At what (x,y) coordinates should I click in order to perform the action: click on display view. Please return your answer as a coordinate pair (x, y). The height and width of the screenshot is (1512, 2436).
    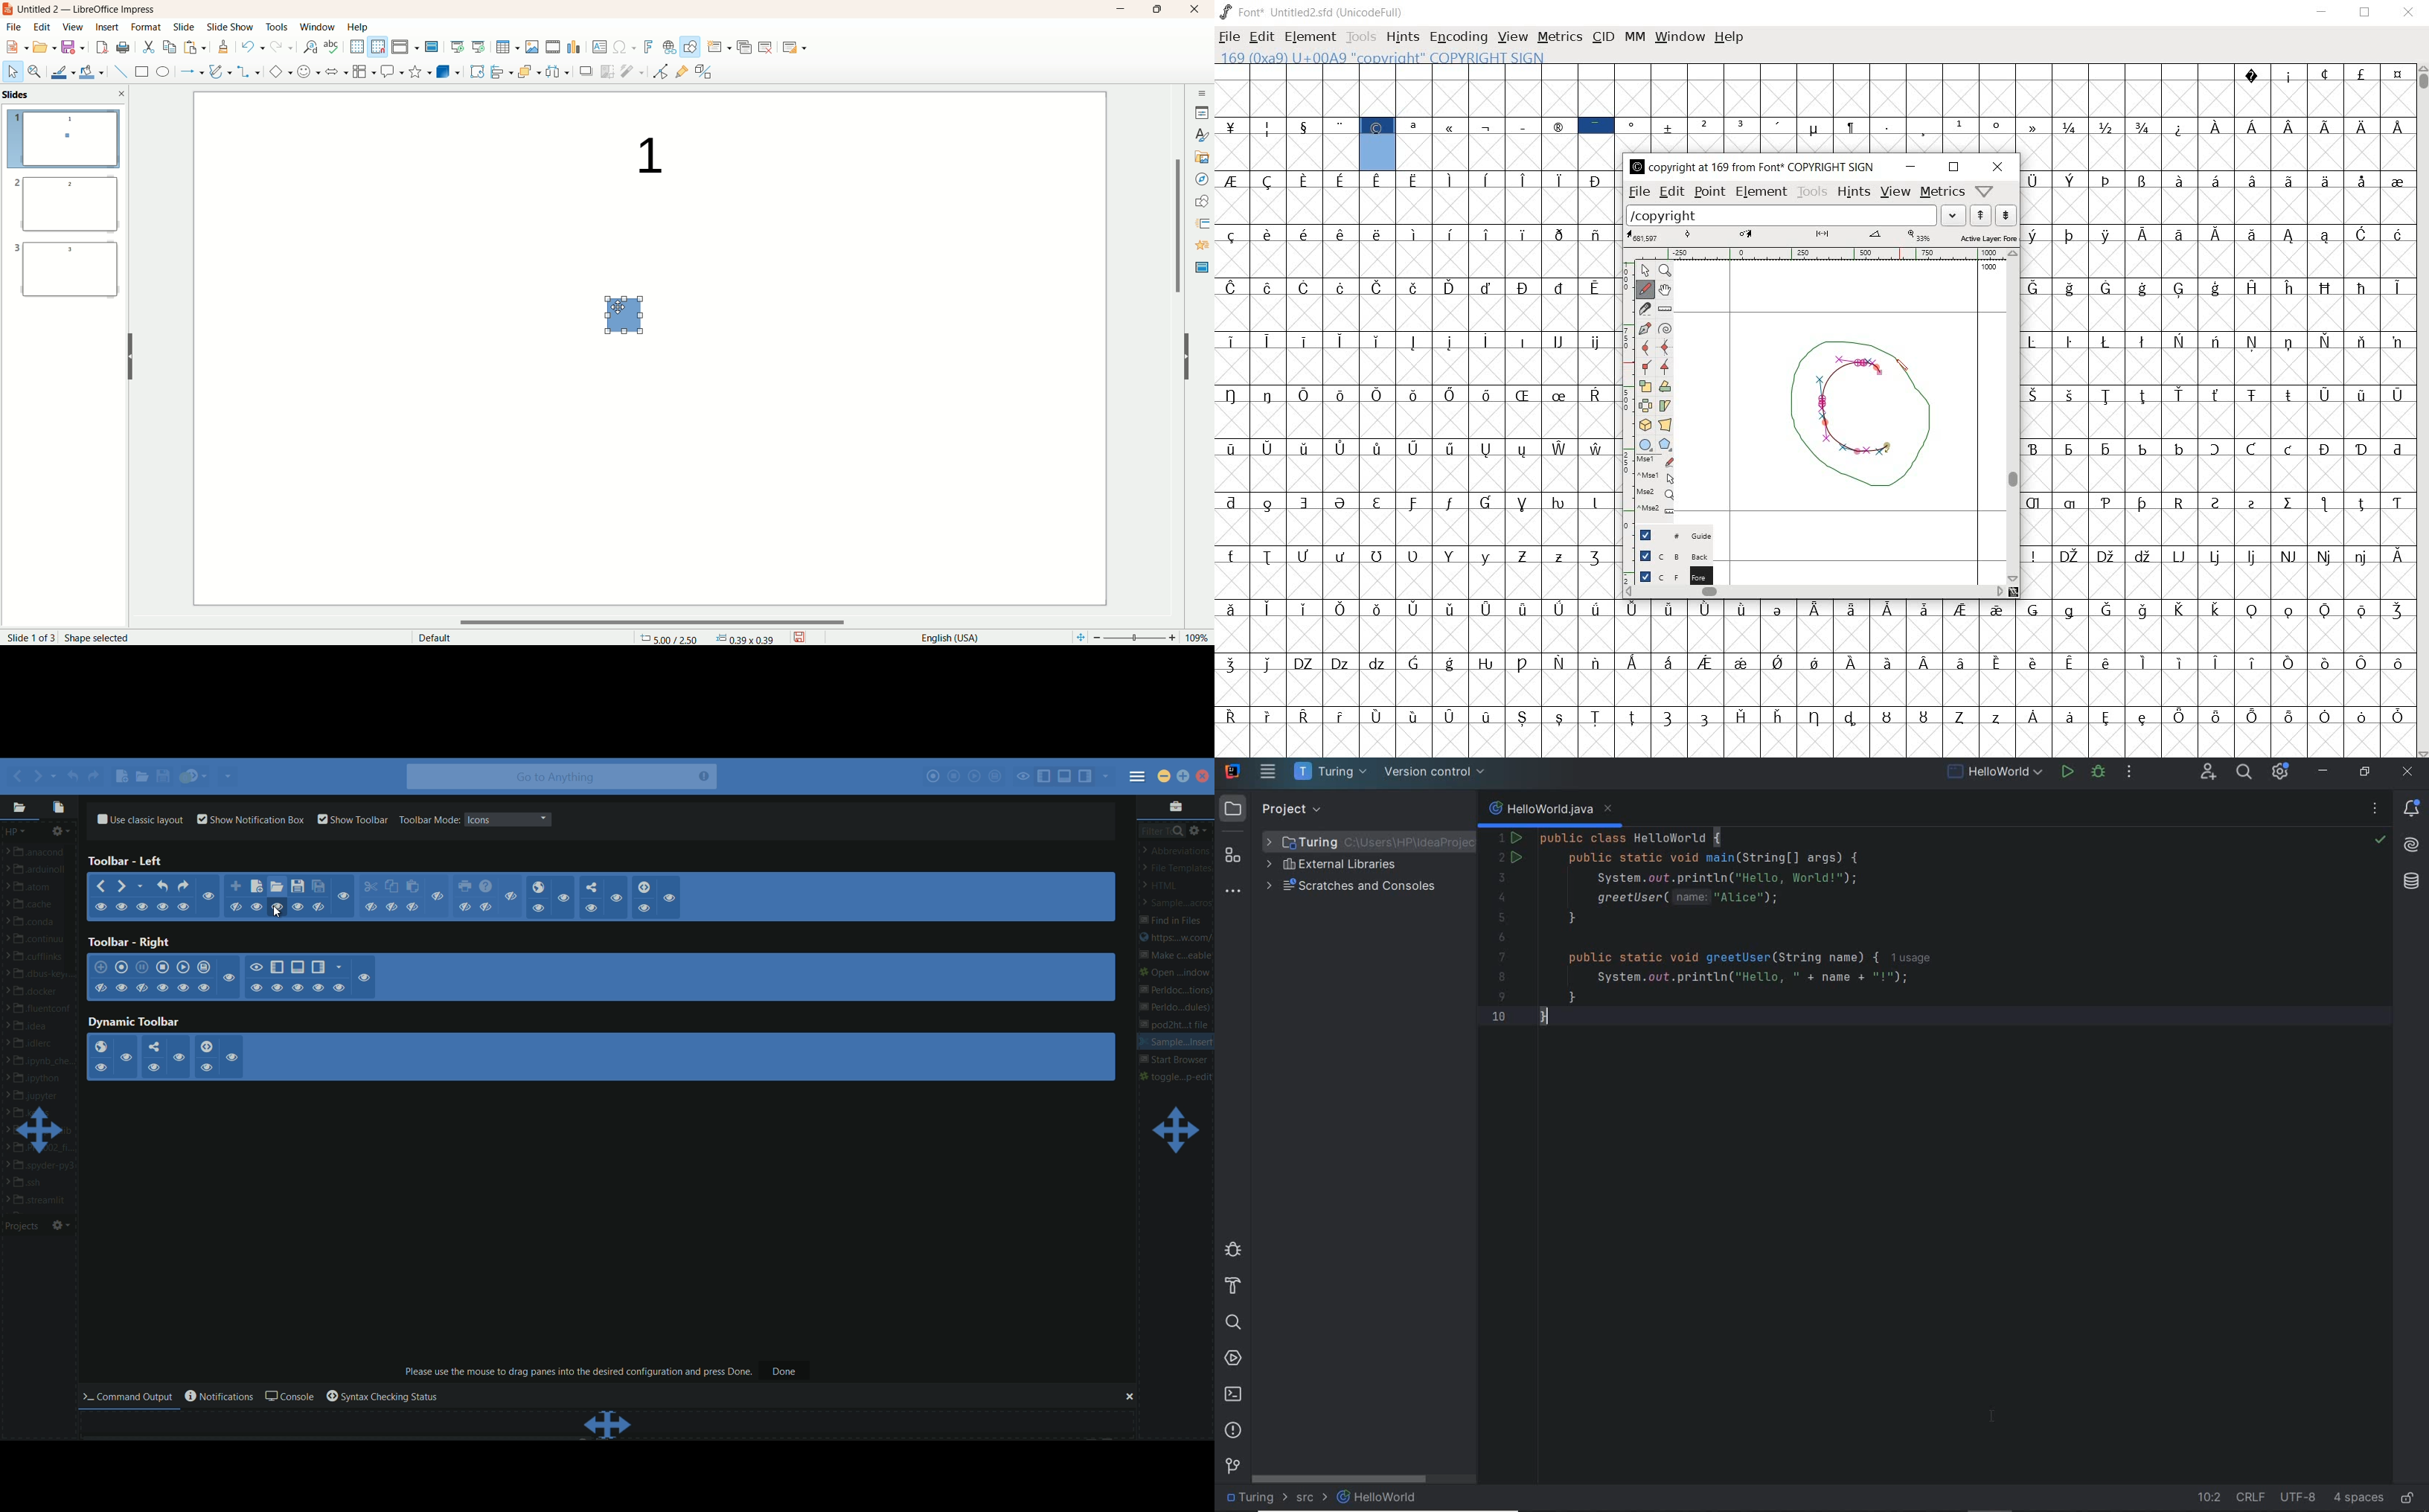
    Looking at the image, I should click on (407, 46).